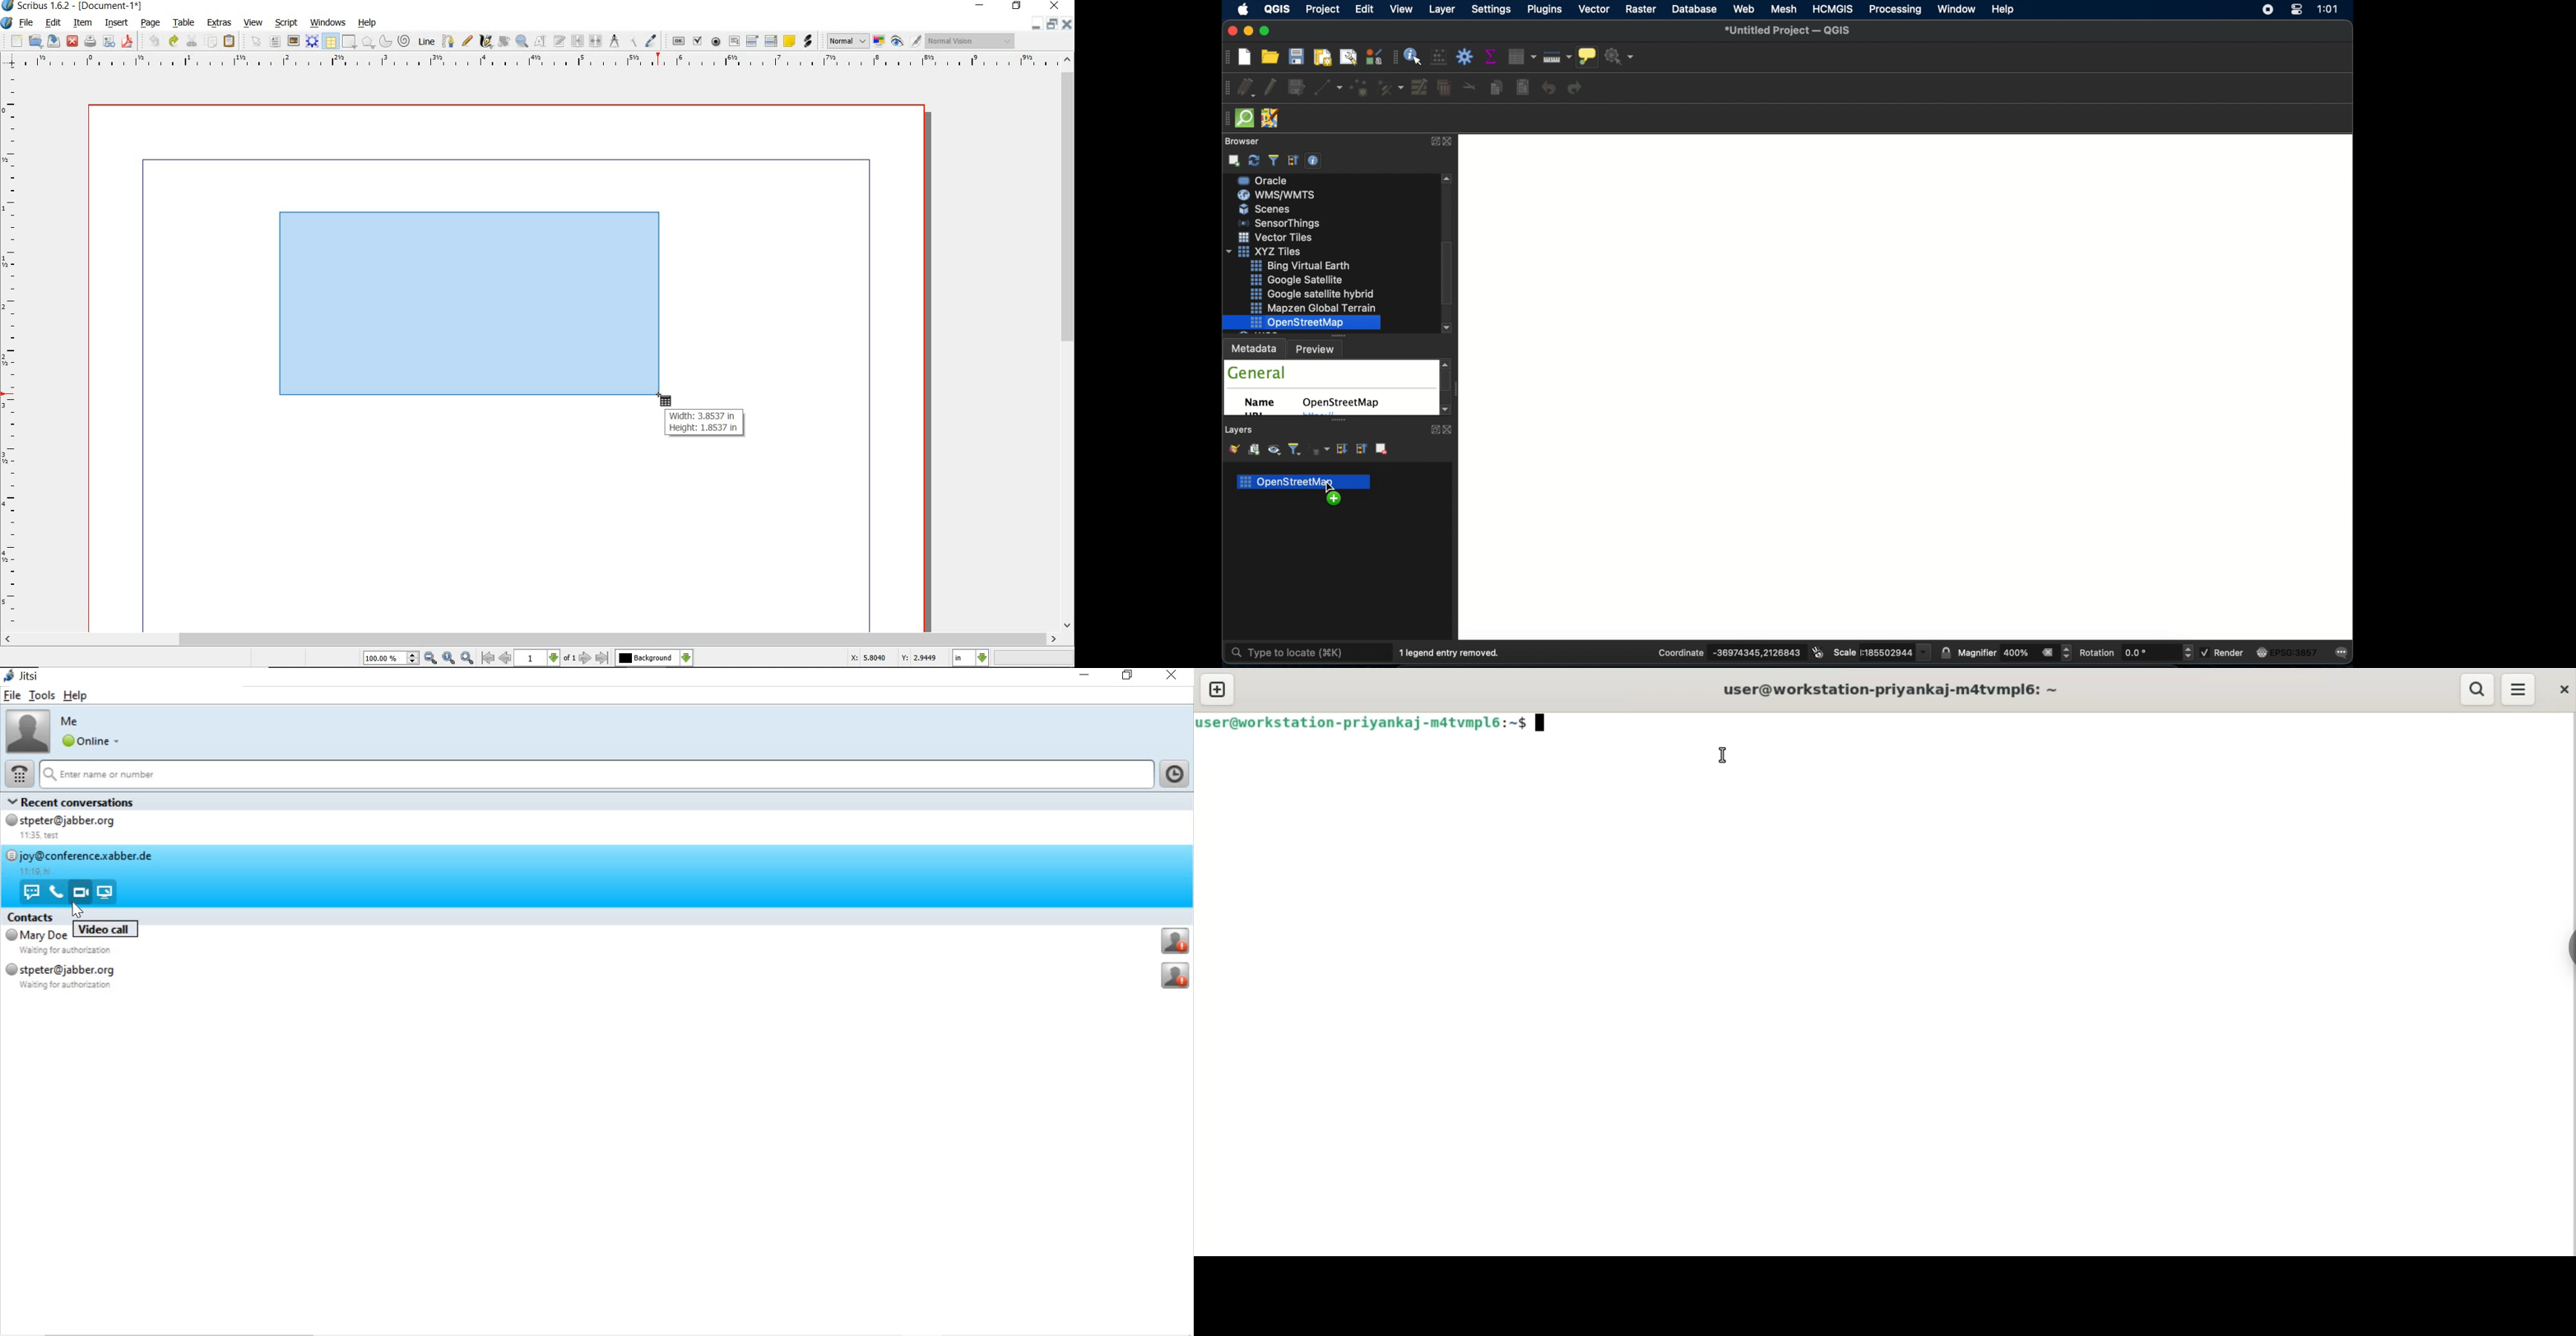 The height and width of the screenshot is (1344, 2576). Describe the element at coordinates (560, 40) in the screenshot. I see `edit text with story editor` at that location.